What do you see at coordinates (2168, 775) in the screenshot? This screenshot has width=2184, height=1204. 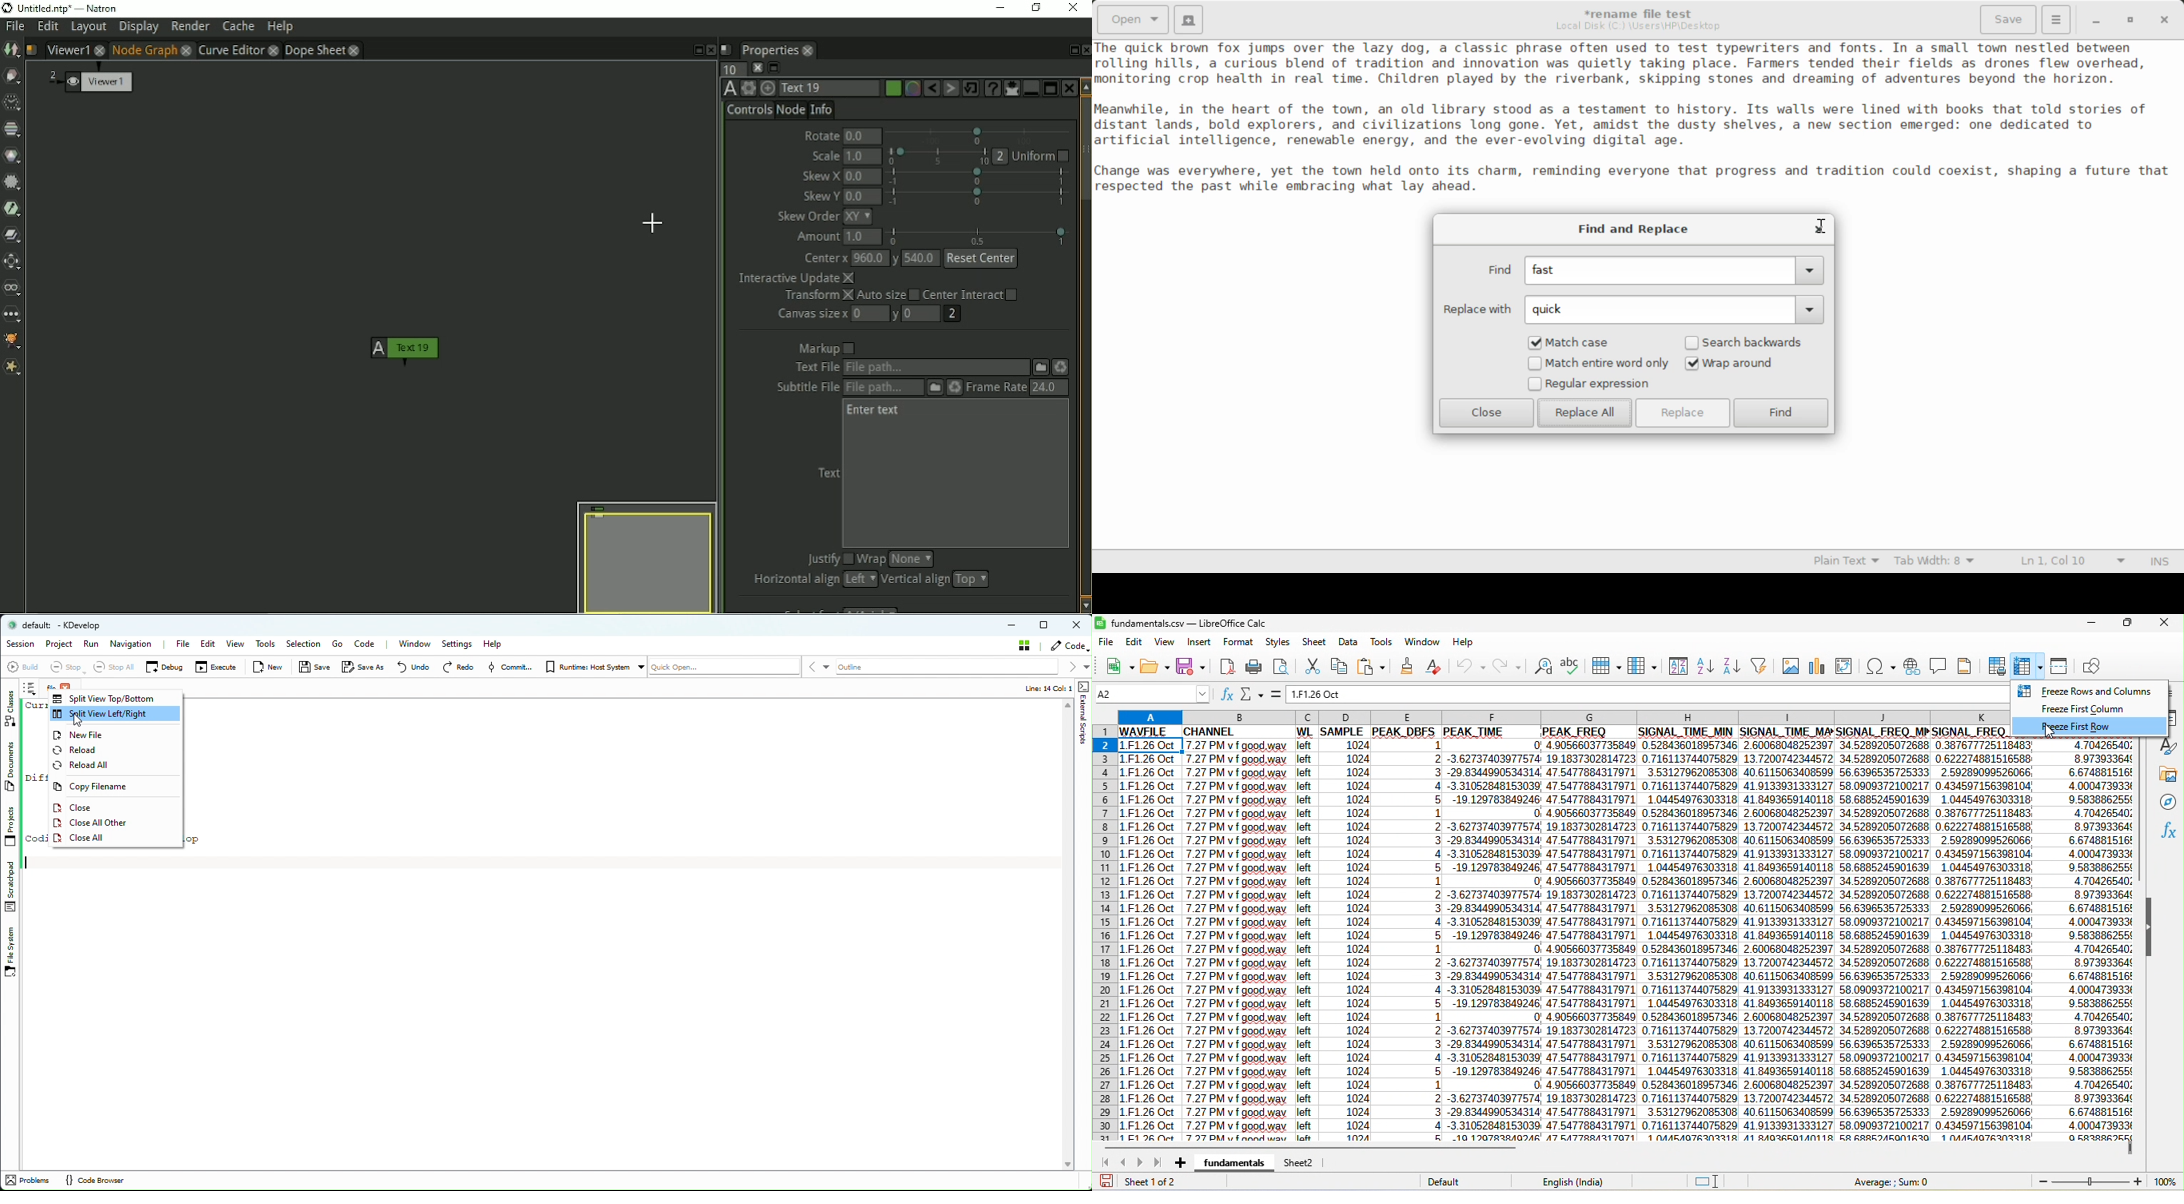 I see `gallary` at bounding box center [2168, 775].